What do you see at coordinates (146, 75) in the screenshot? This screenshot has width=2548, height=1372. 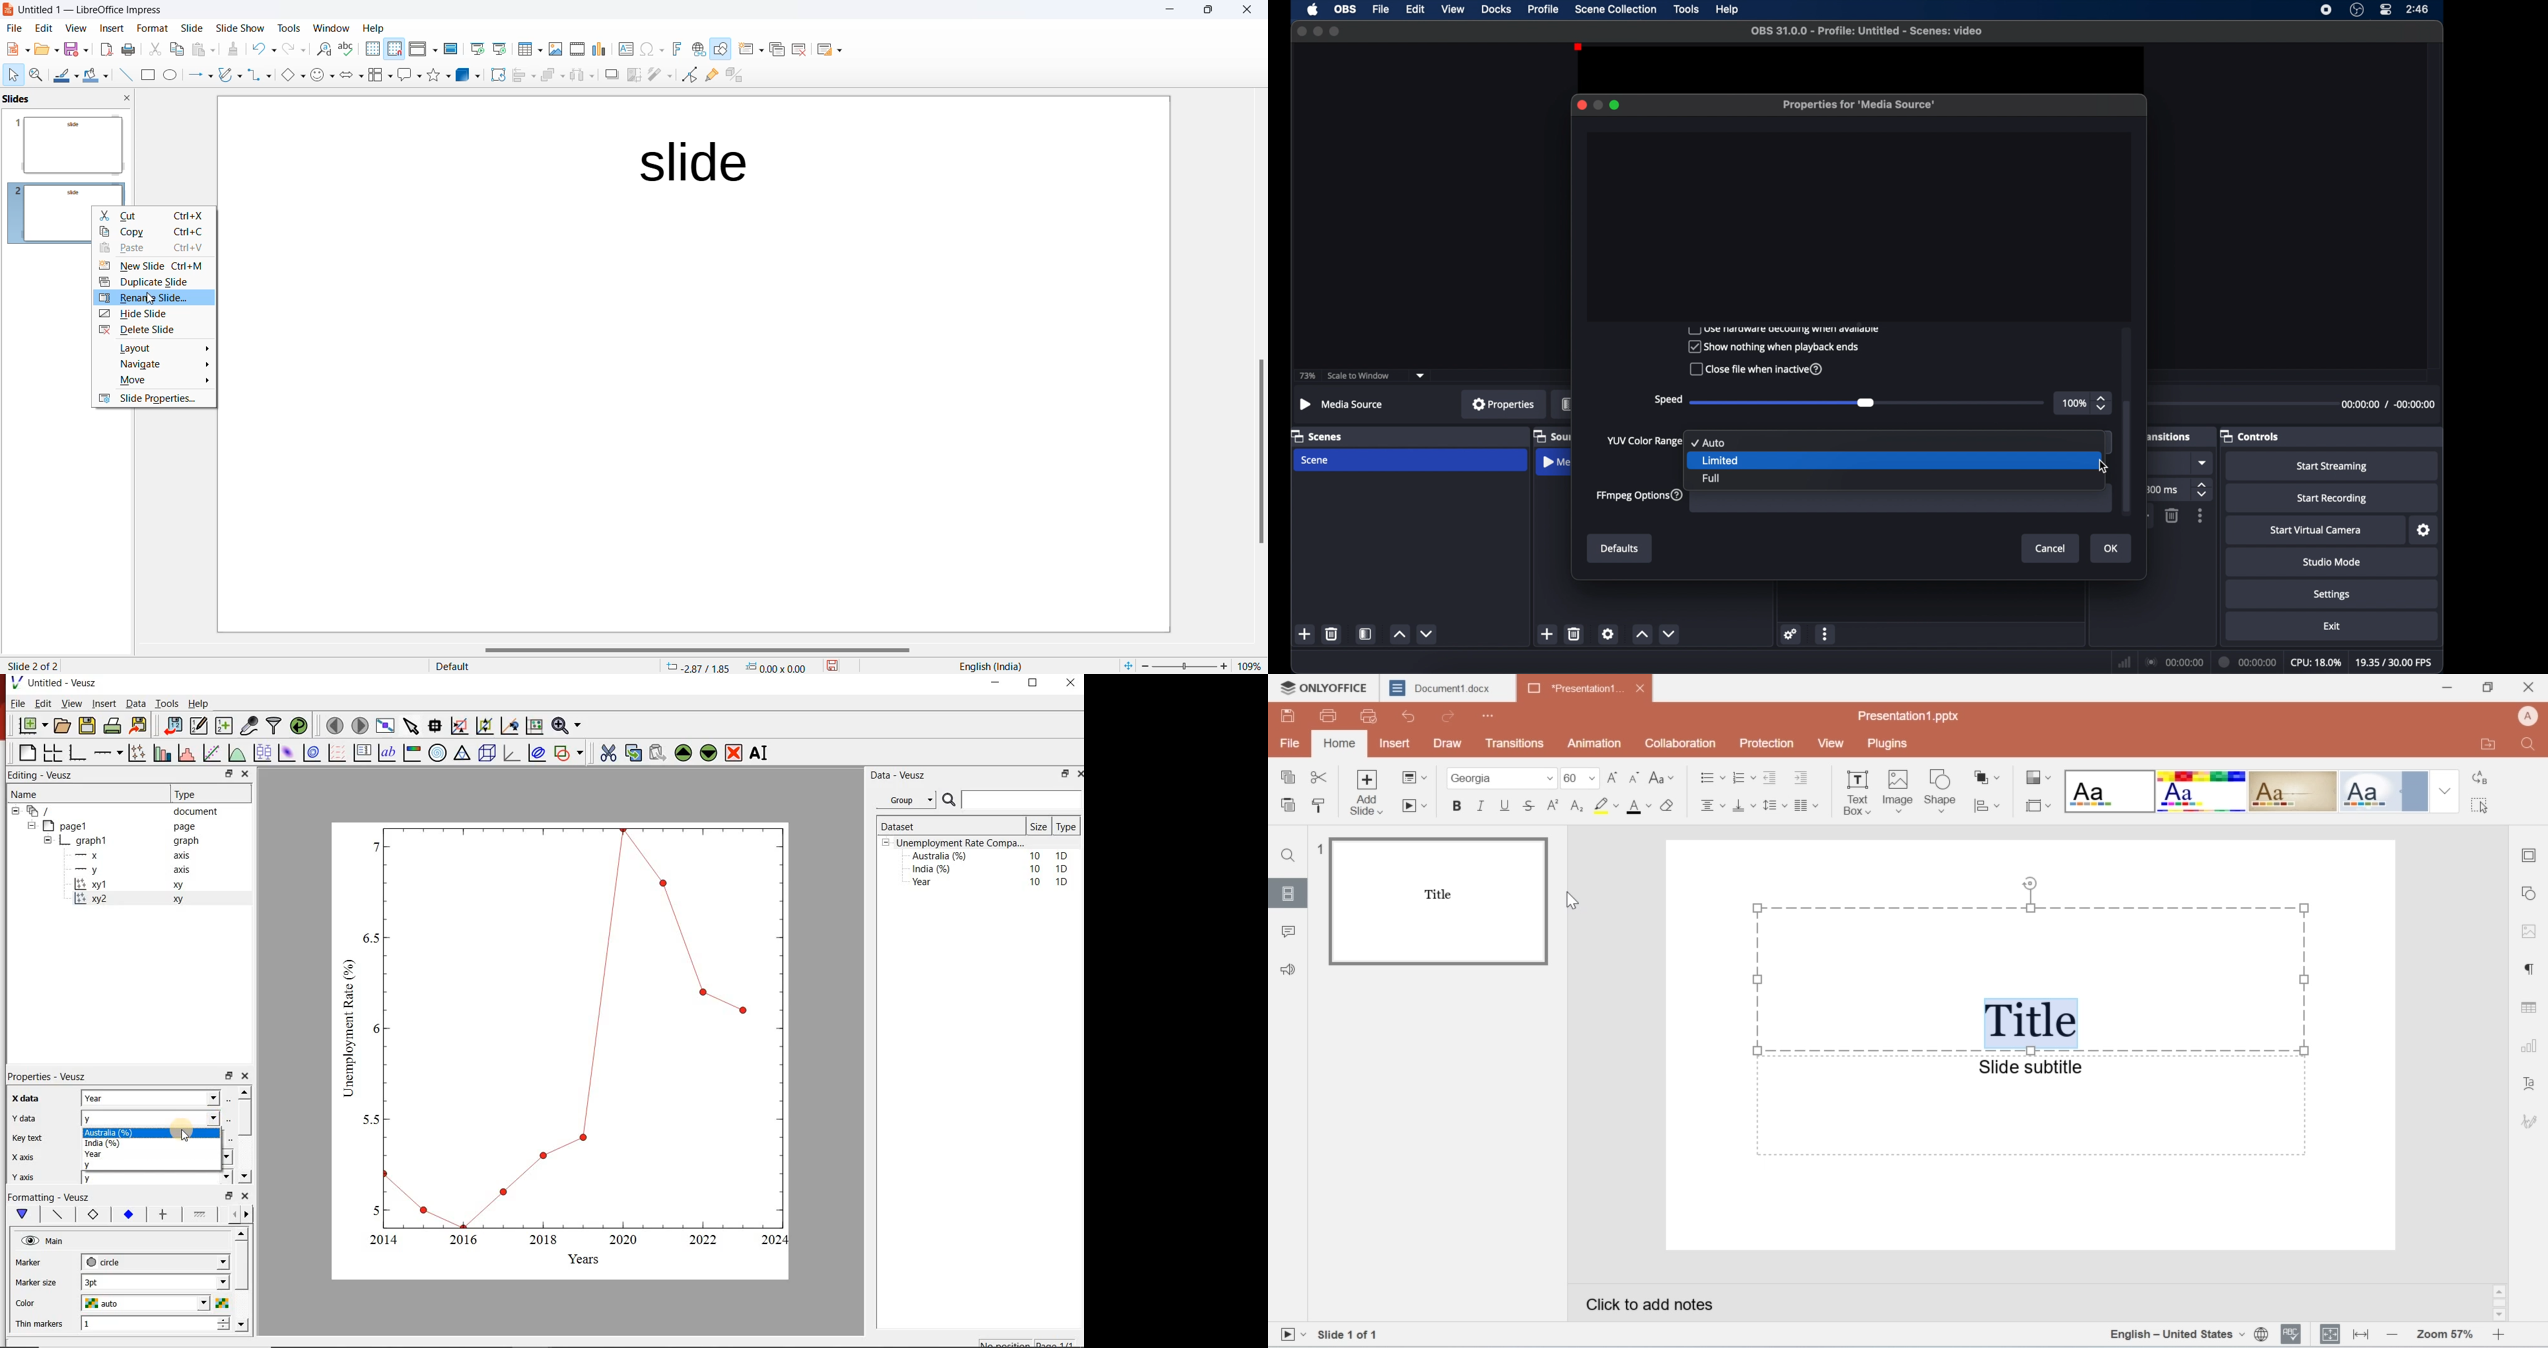 I see `Rectangle` at bounding box center [146, 75].